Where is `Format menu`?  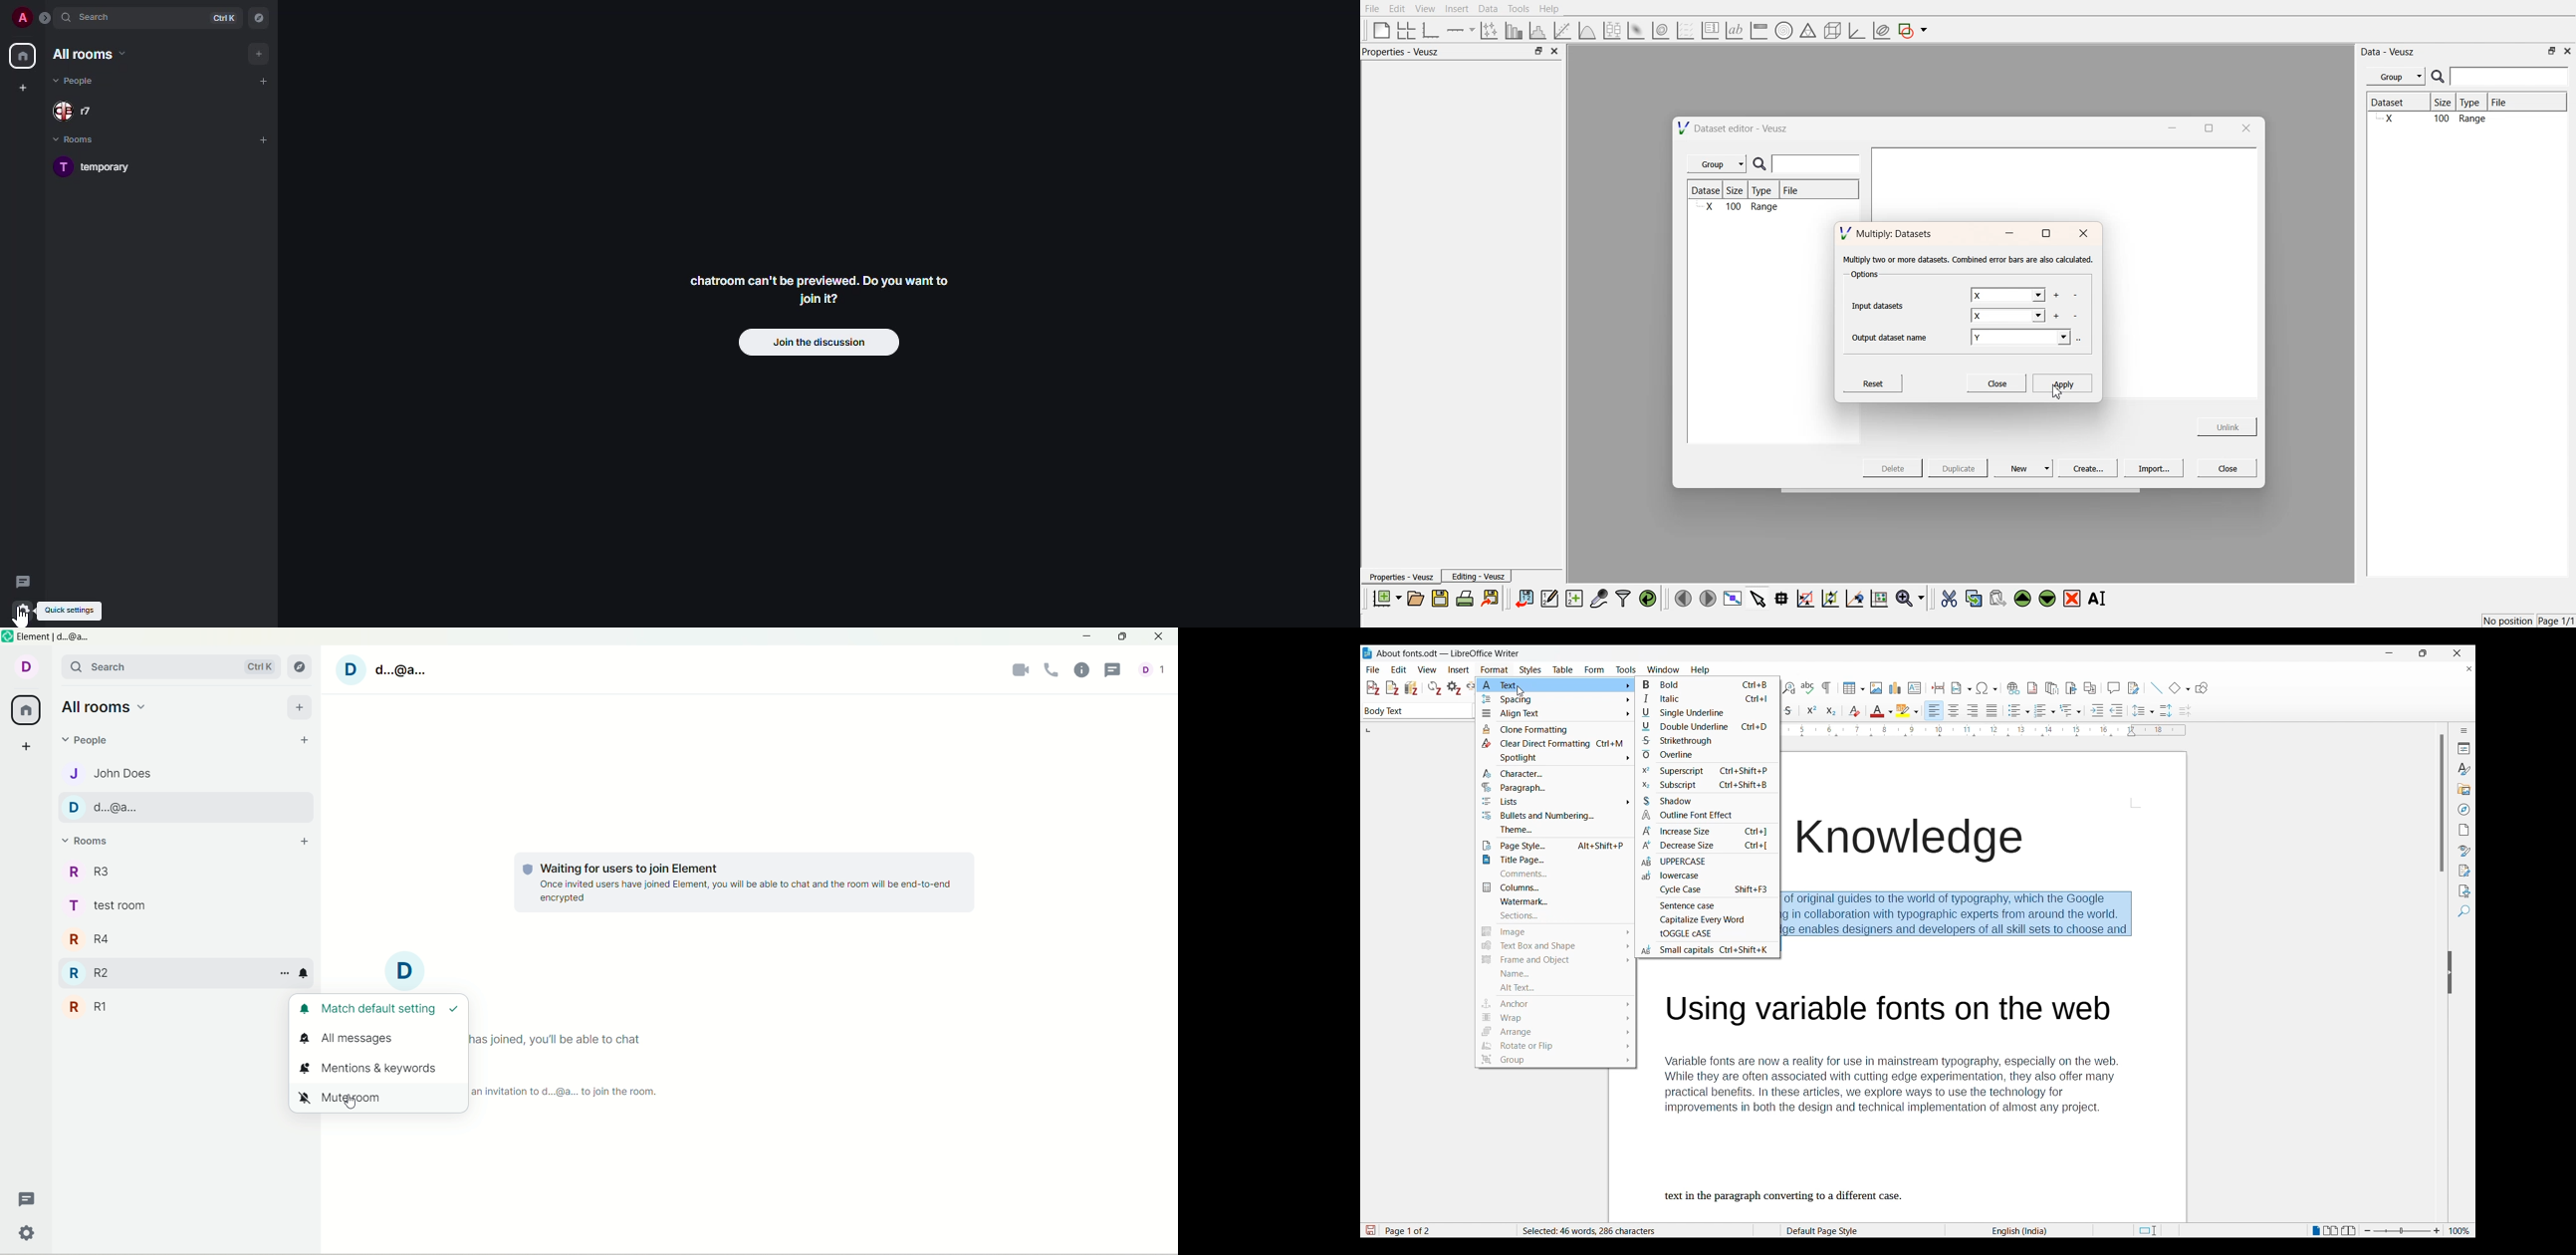
Format menu is located at coordinates (1494, 670).